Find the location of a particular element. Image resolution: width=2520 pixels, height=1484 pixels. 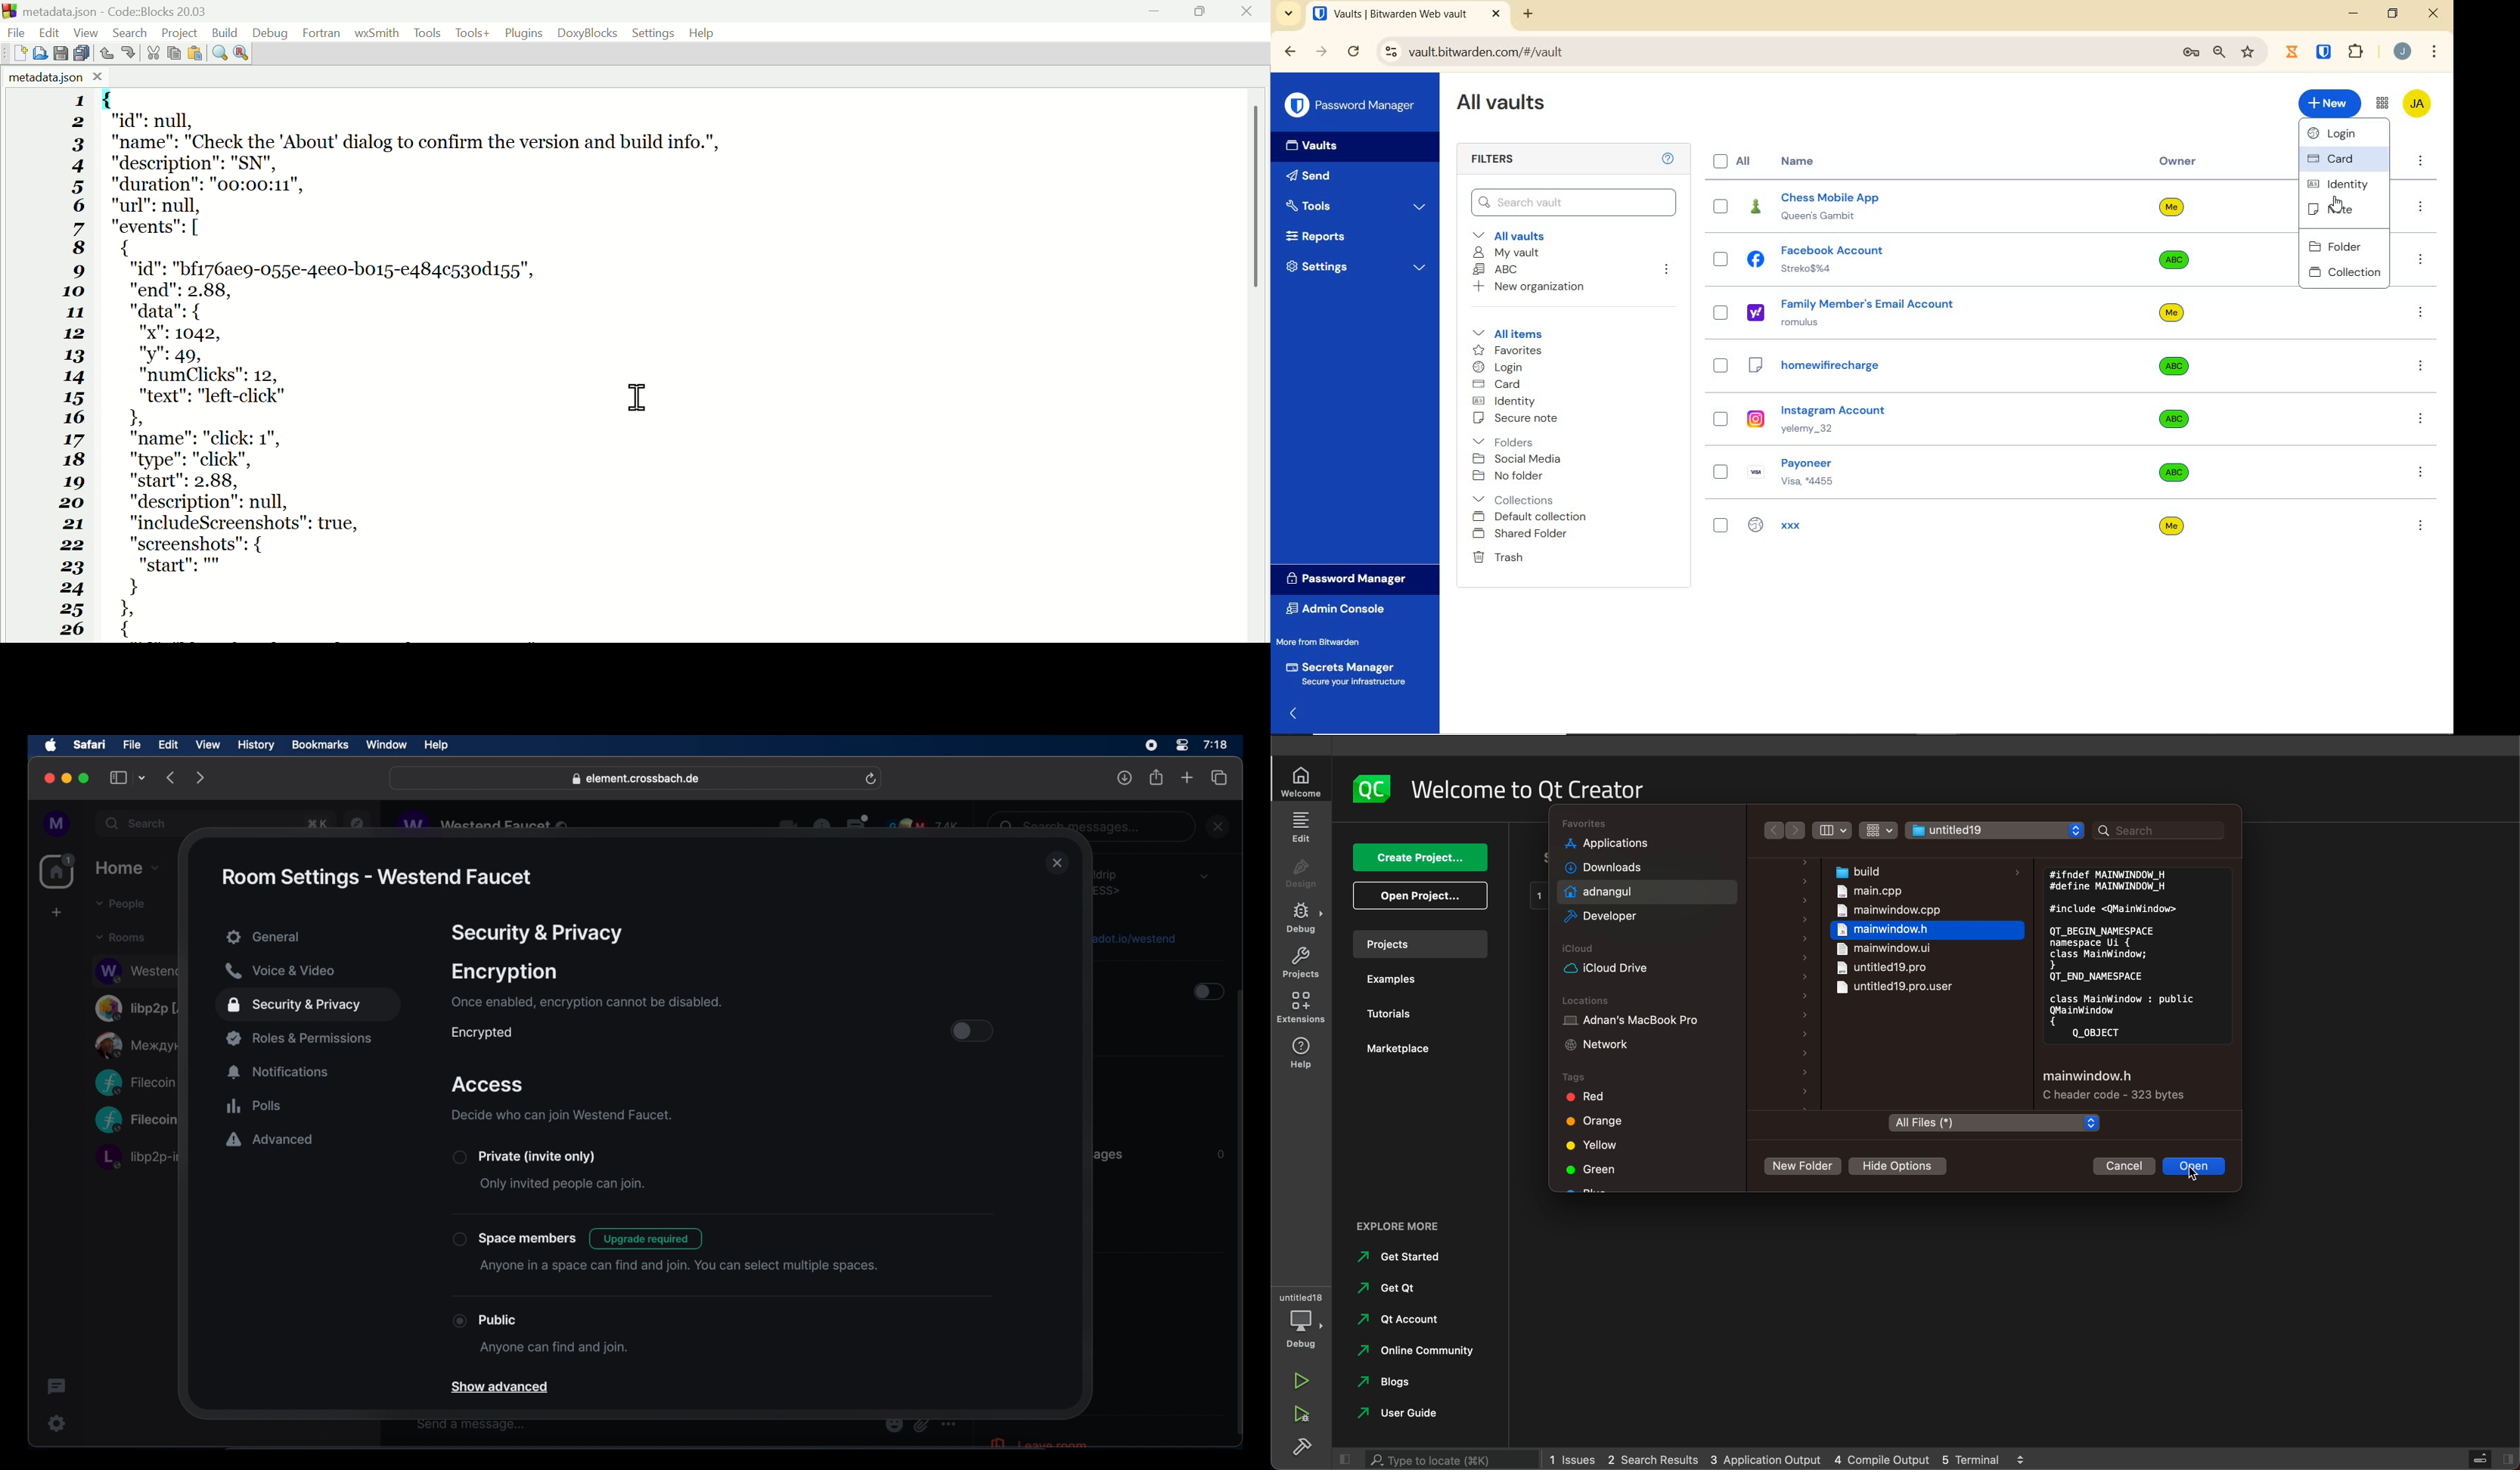

obscure is located at coordinates (134, 1082).